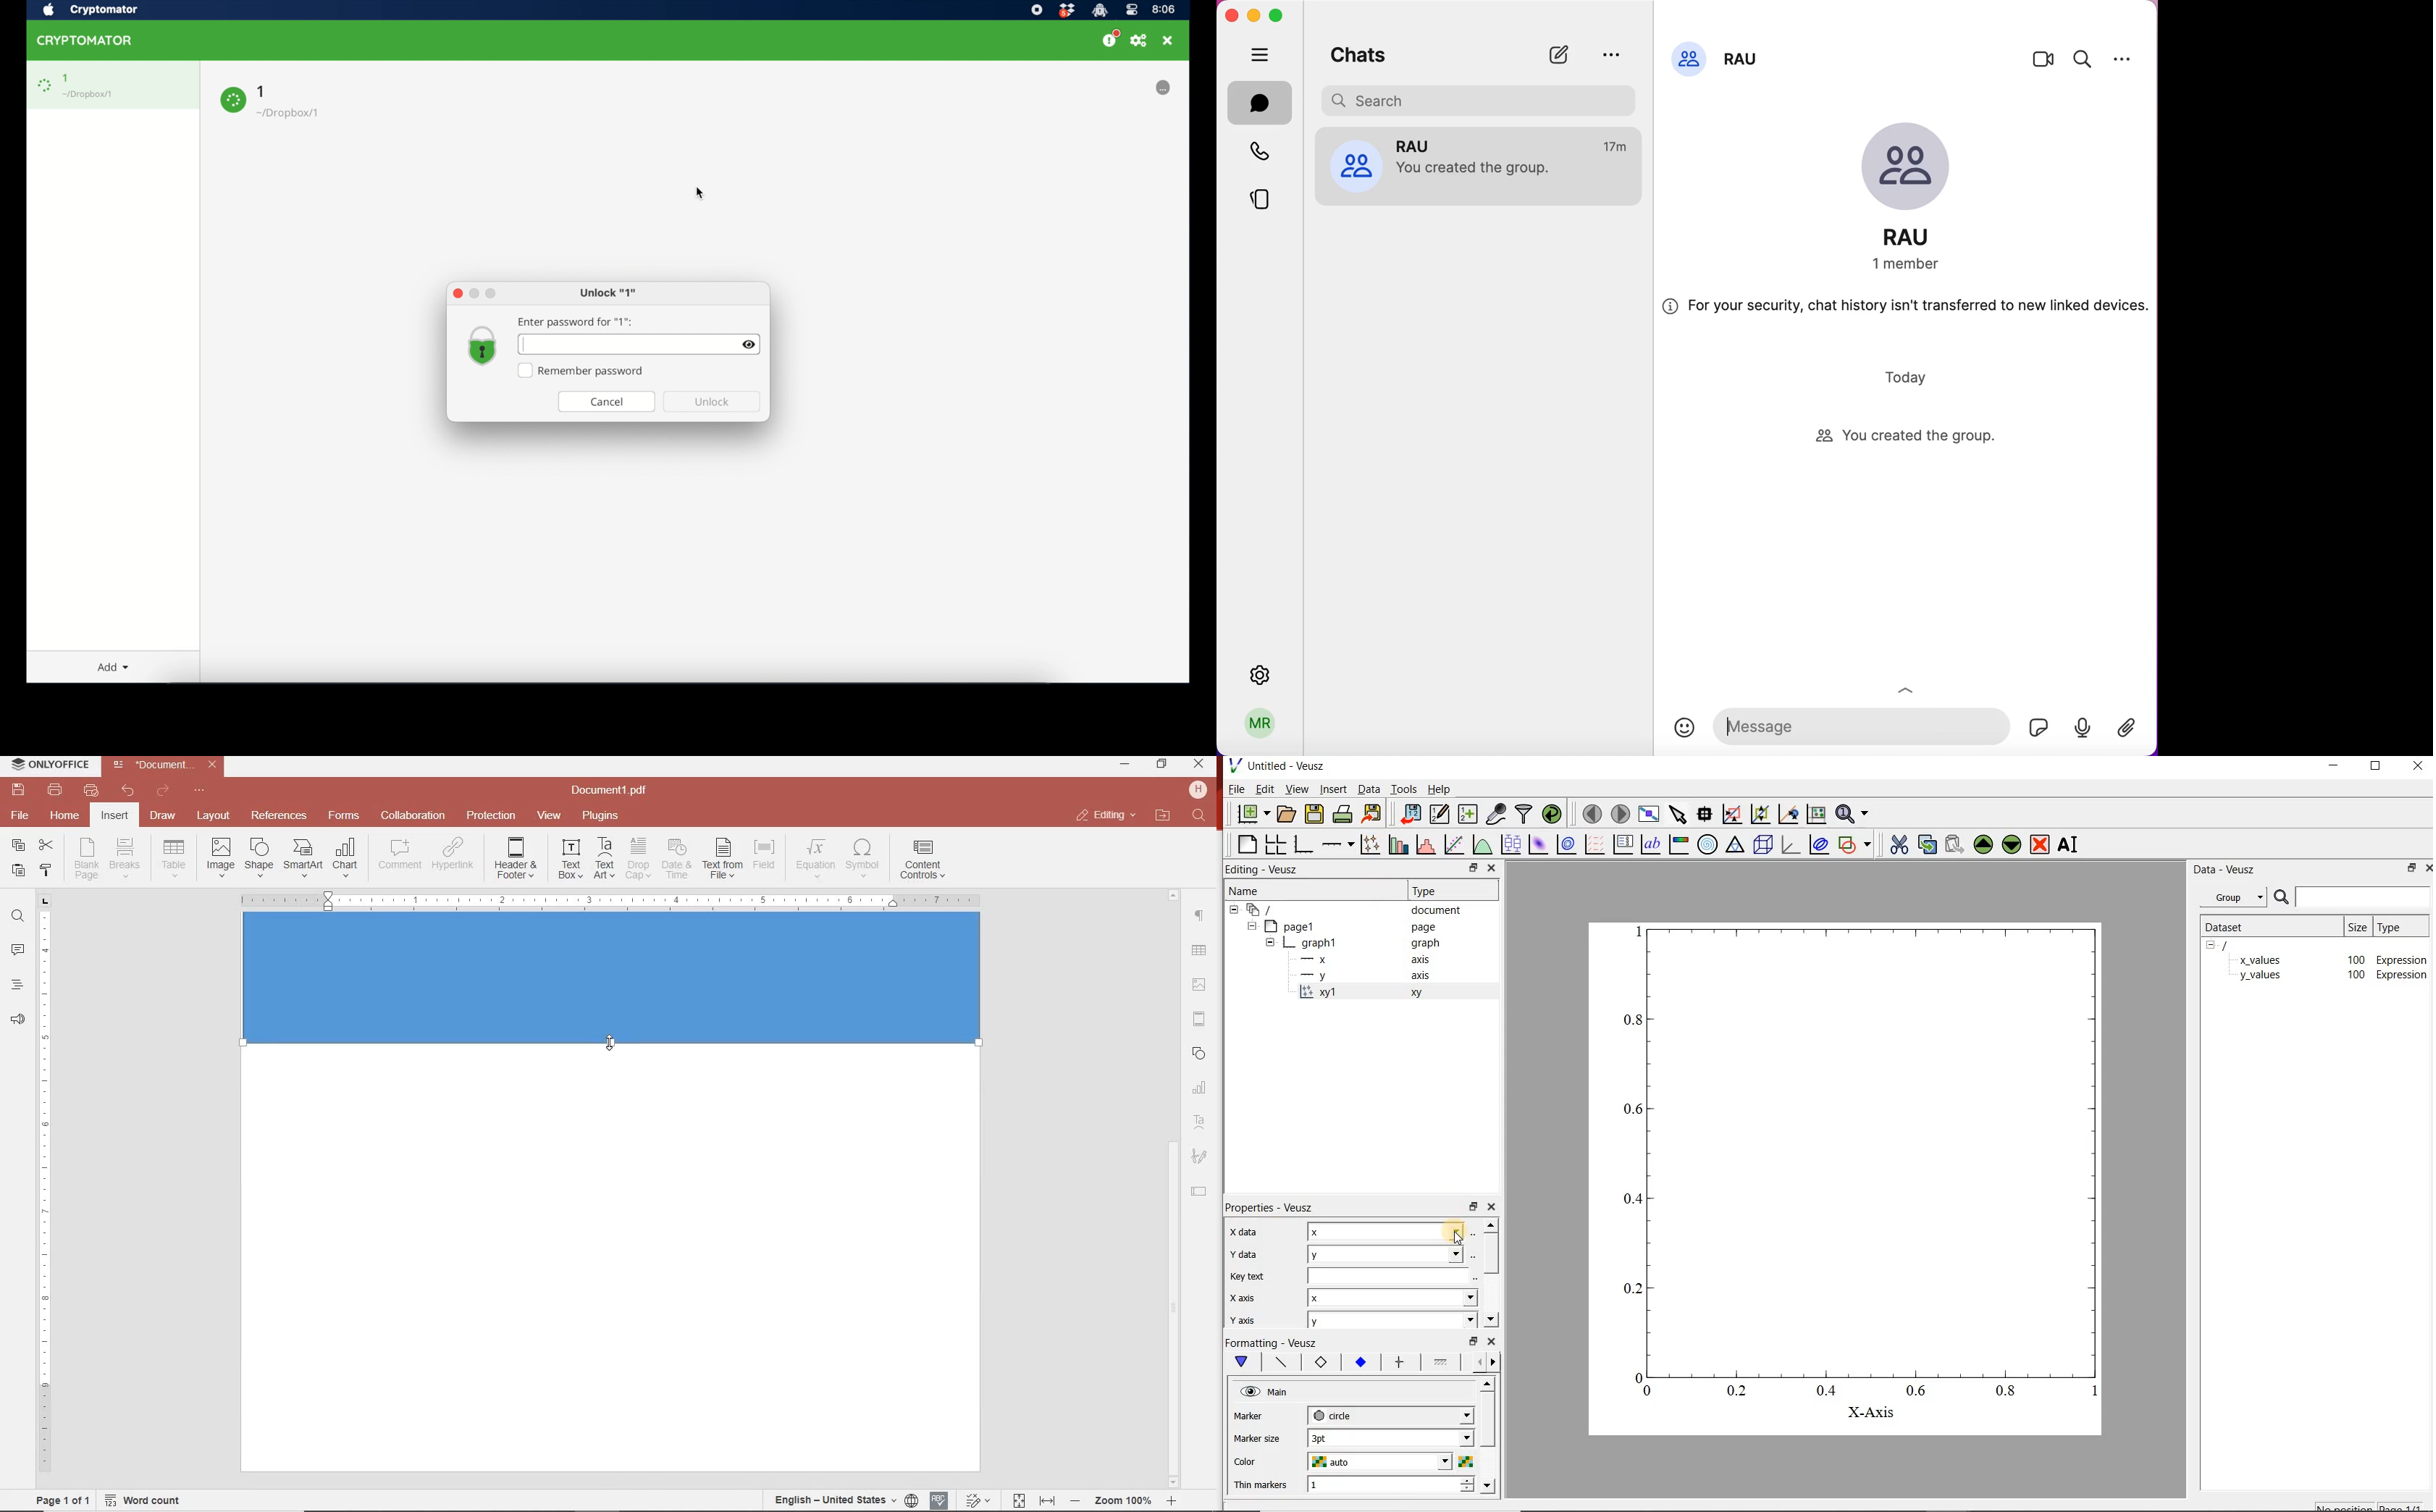 Image resolution: width=2436 pixels, height=1512 pixels. Describe the element at coordinates (1260, 103) in the screenshot. I see `chats` at that location.